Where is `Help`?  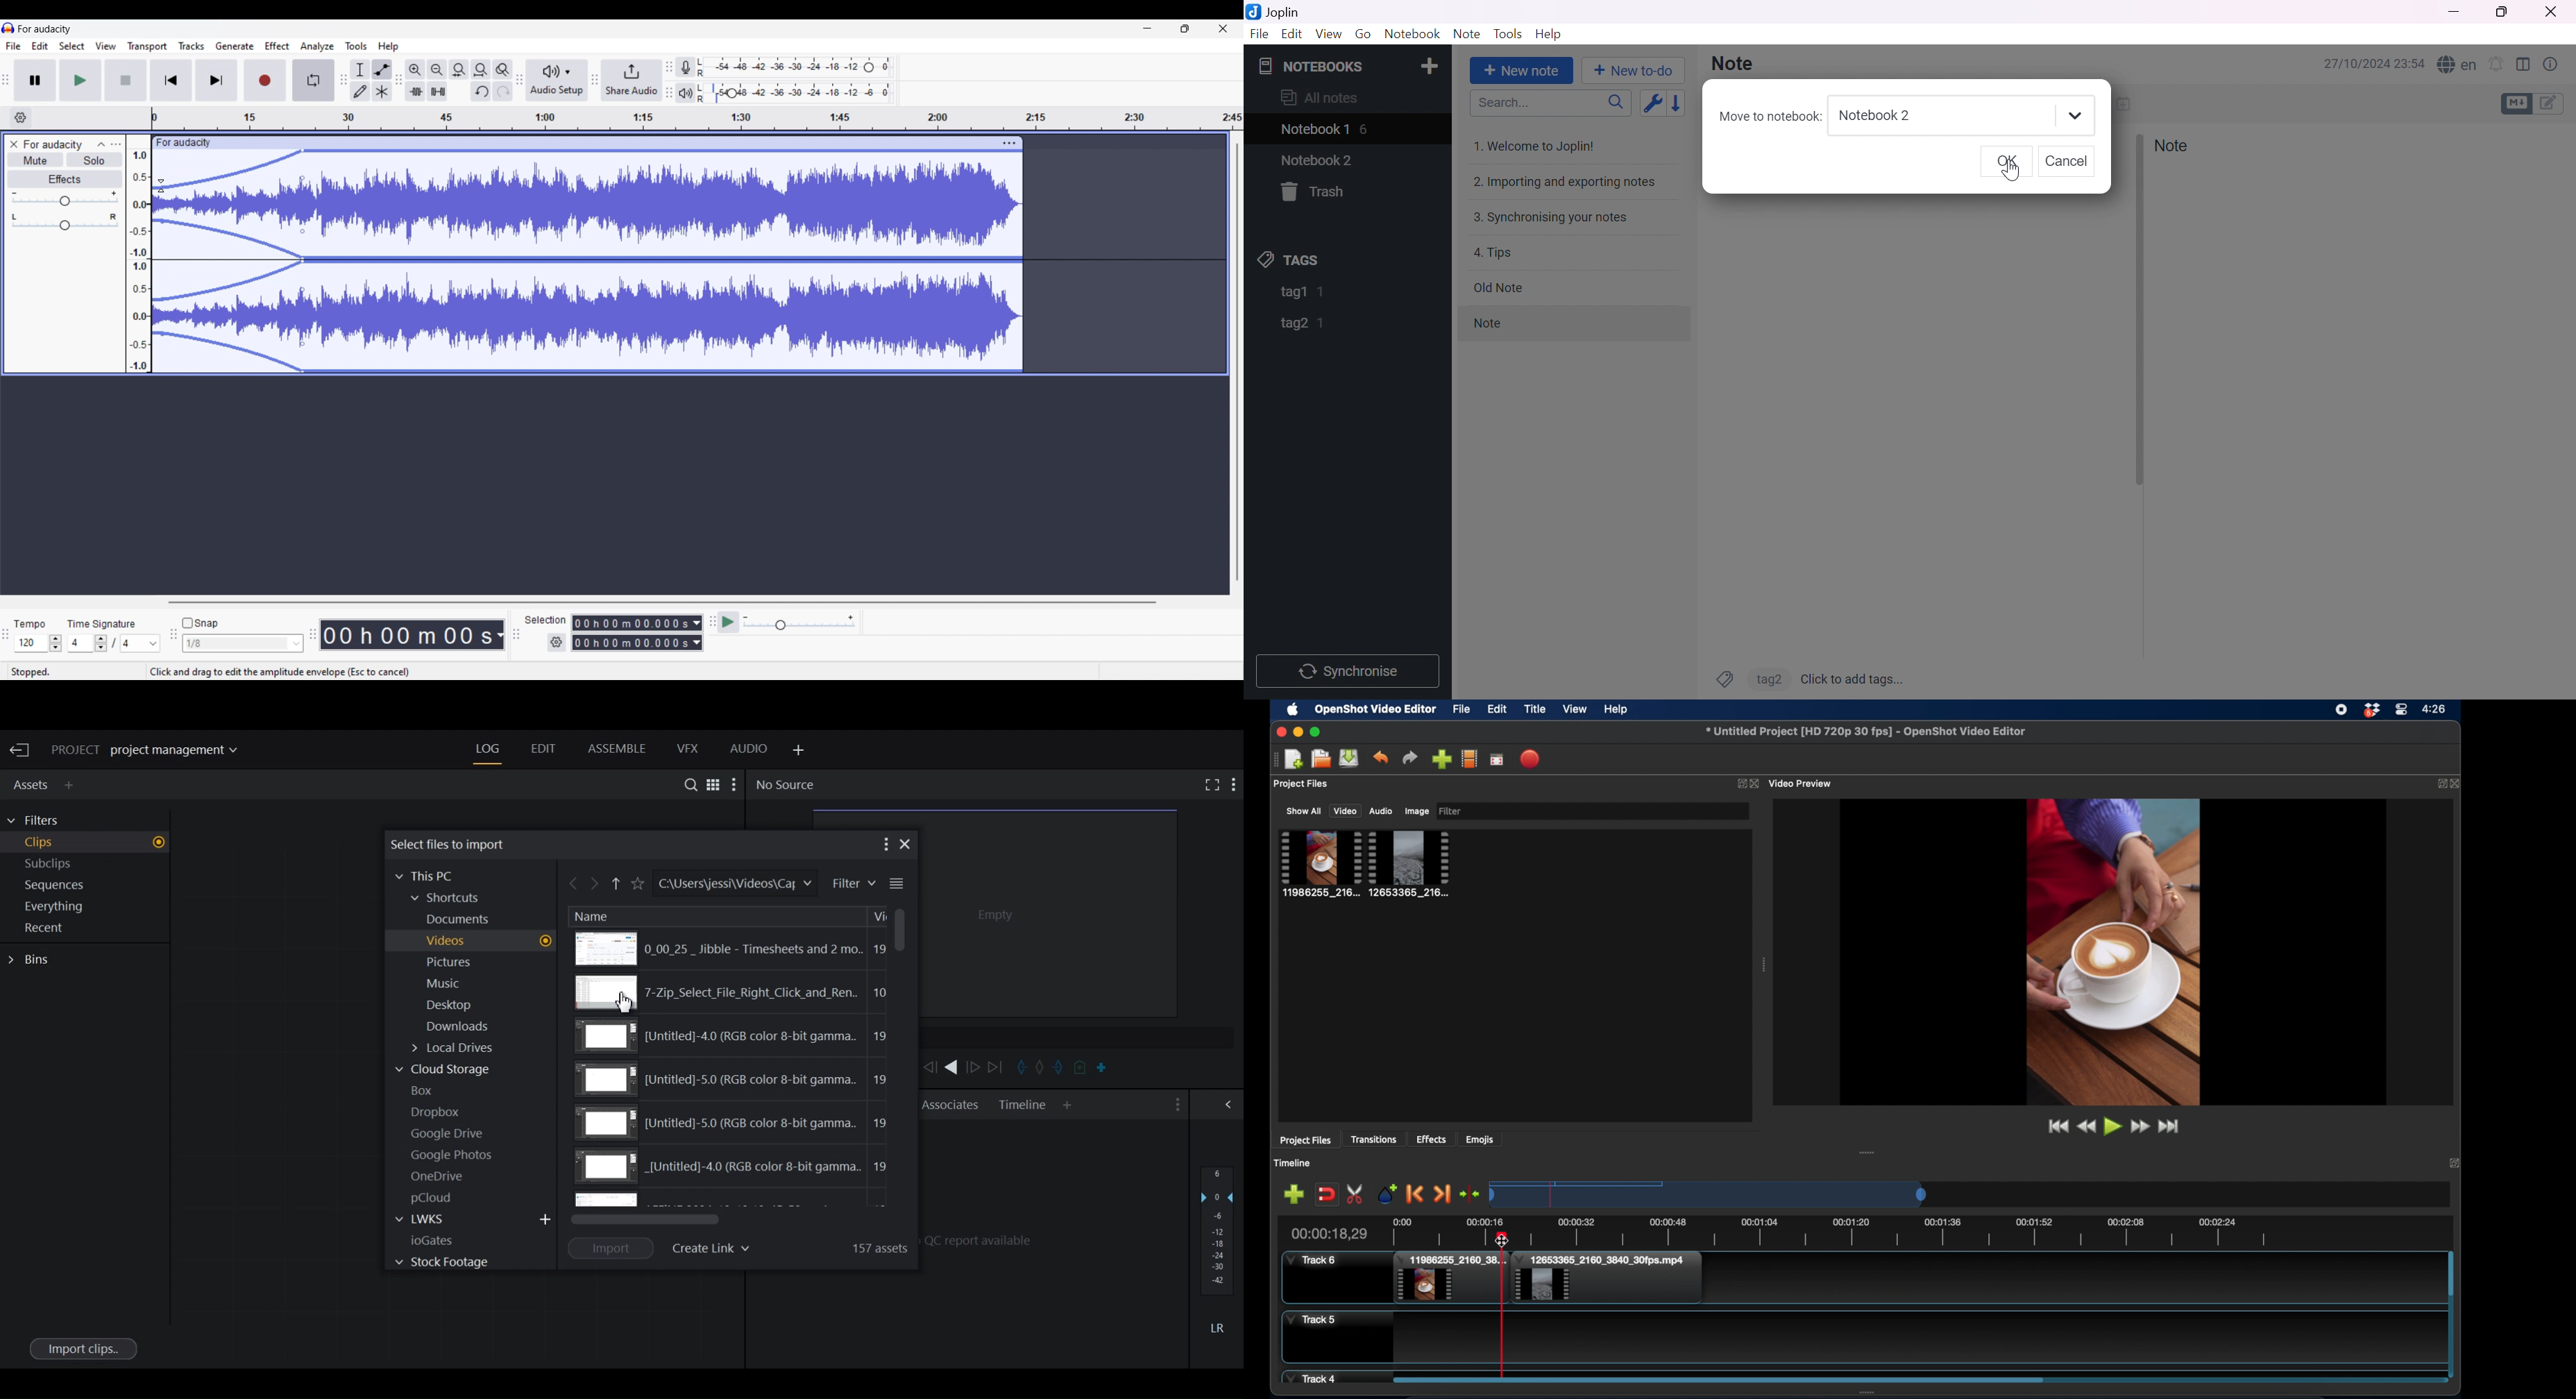
Help is located at coordinates (1549, 35).